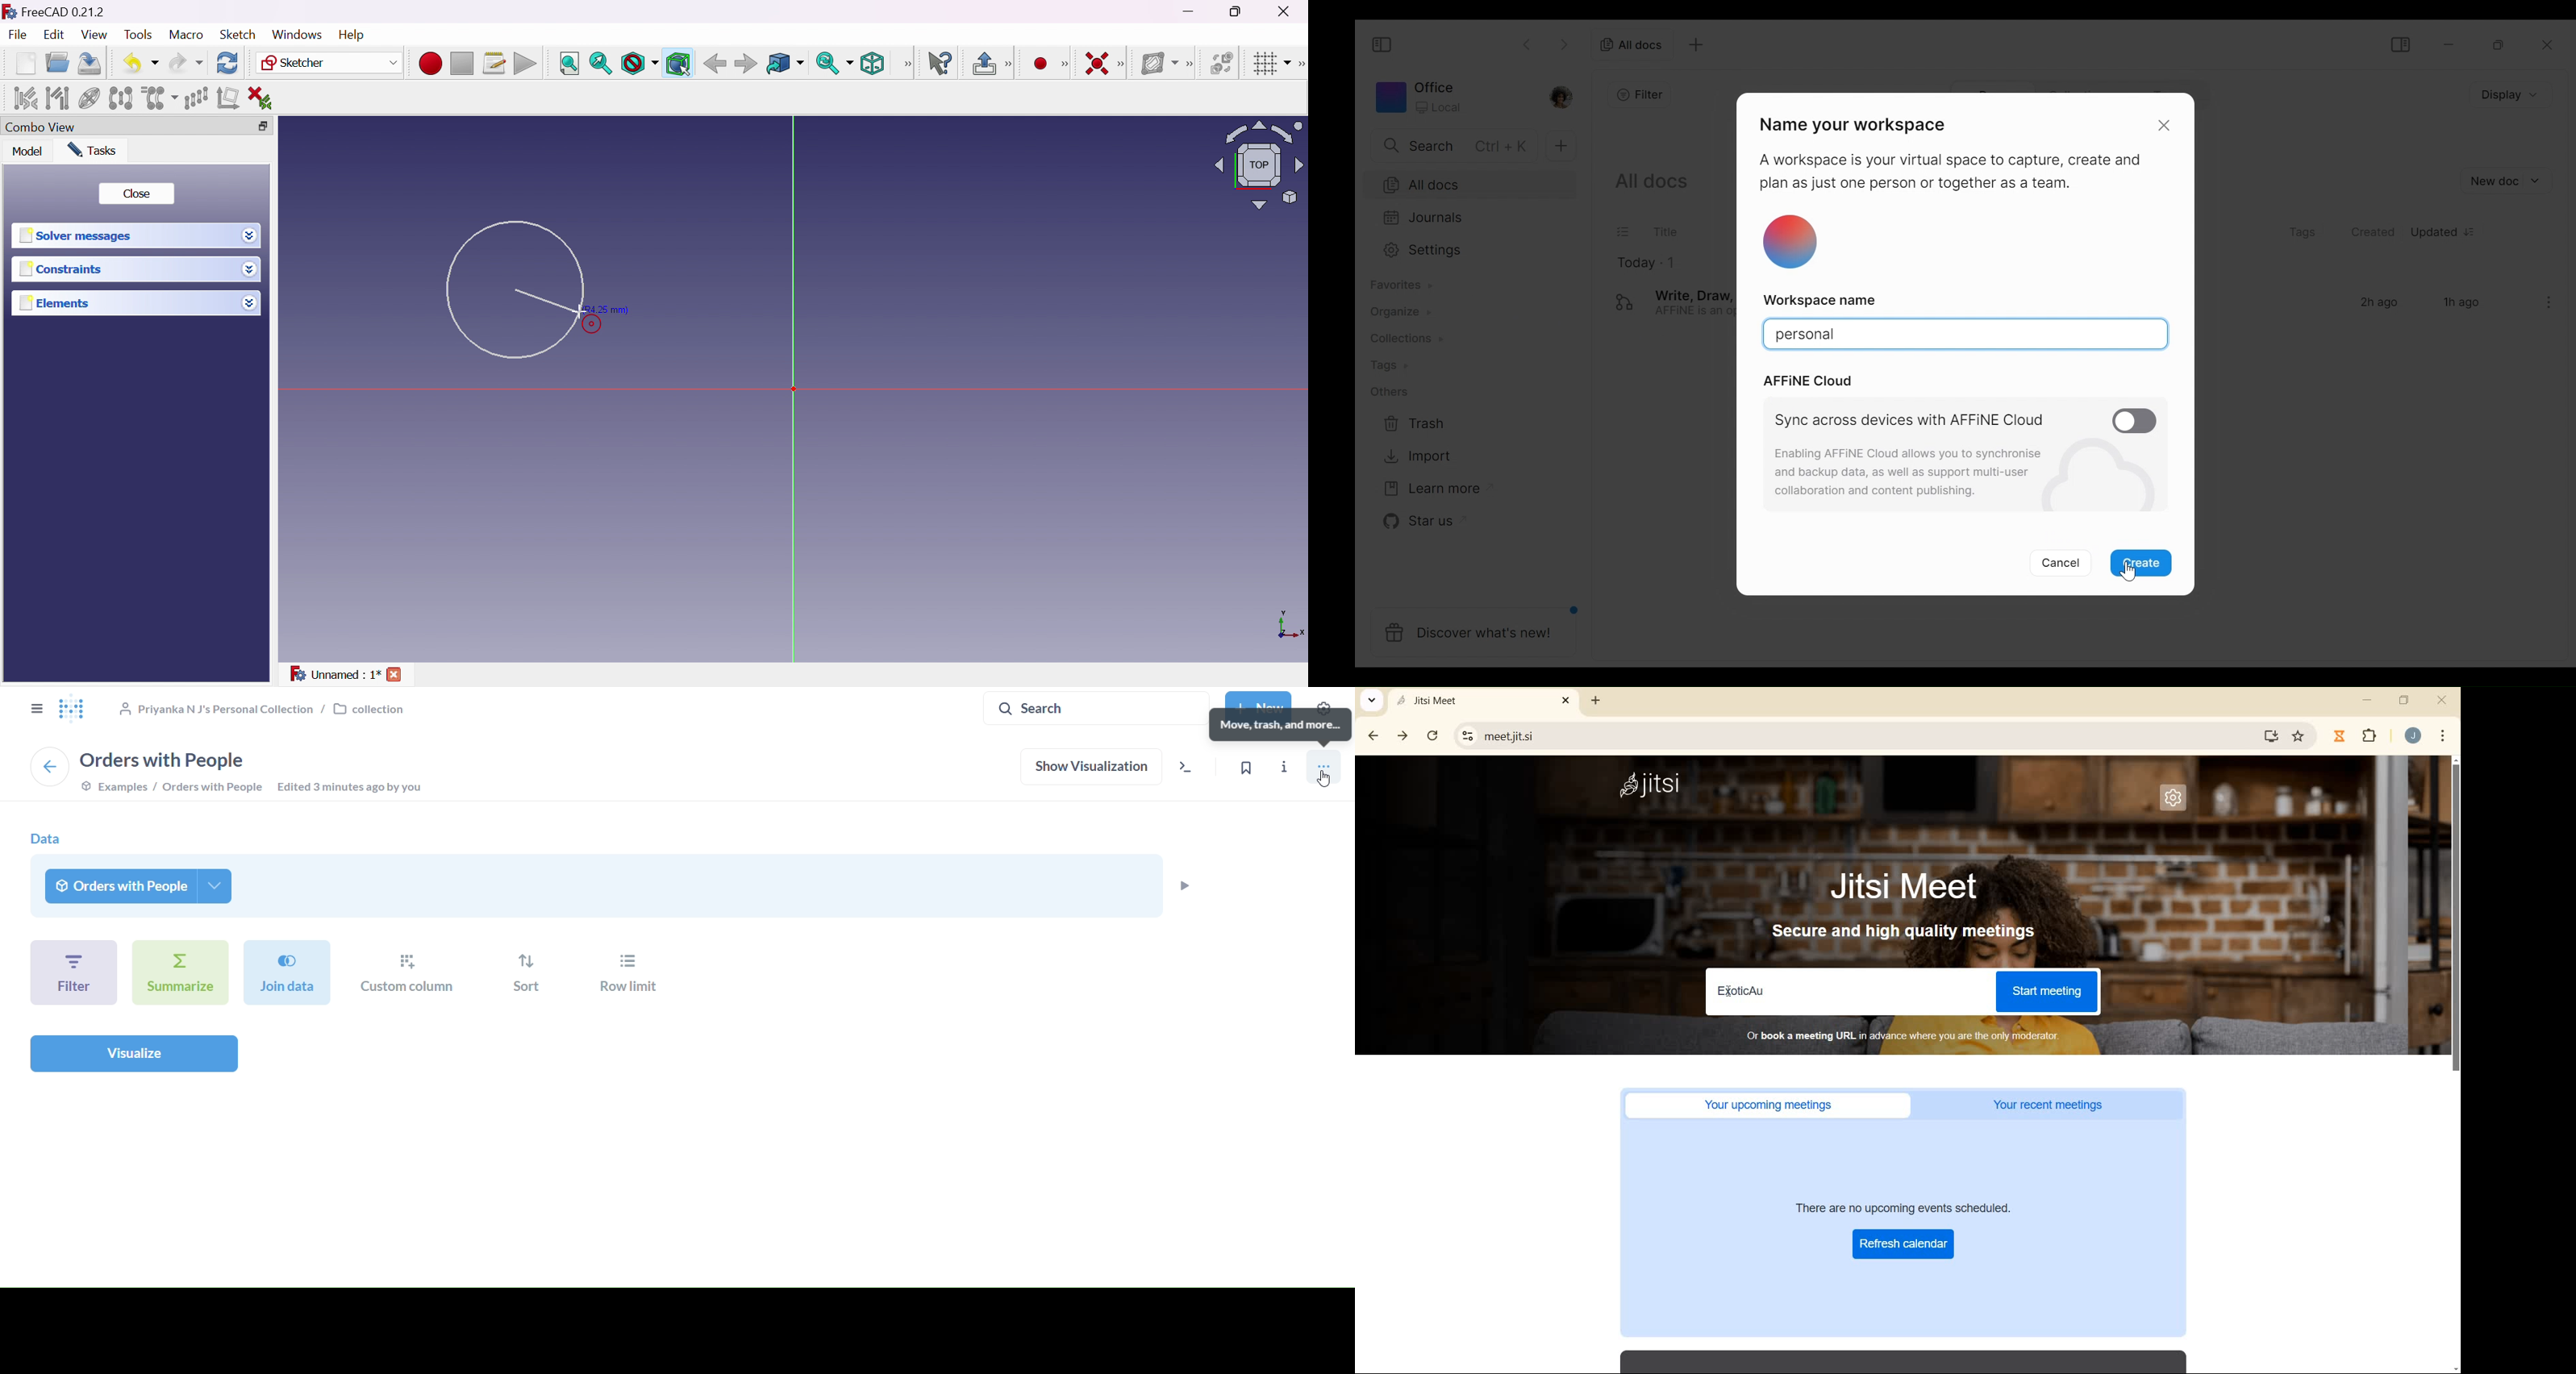 The height and width of the screenshot is (1400, 2576). Describe the element at coordinates (57, 303) in the screenshot. I see `Elements` at that location.